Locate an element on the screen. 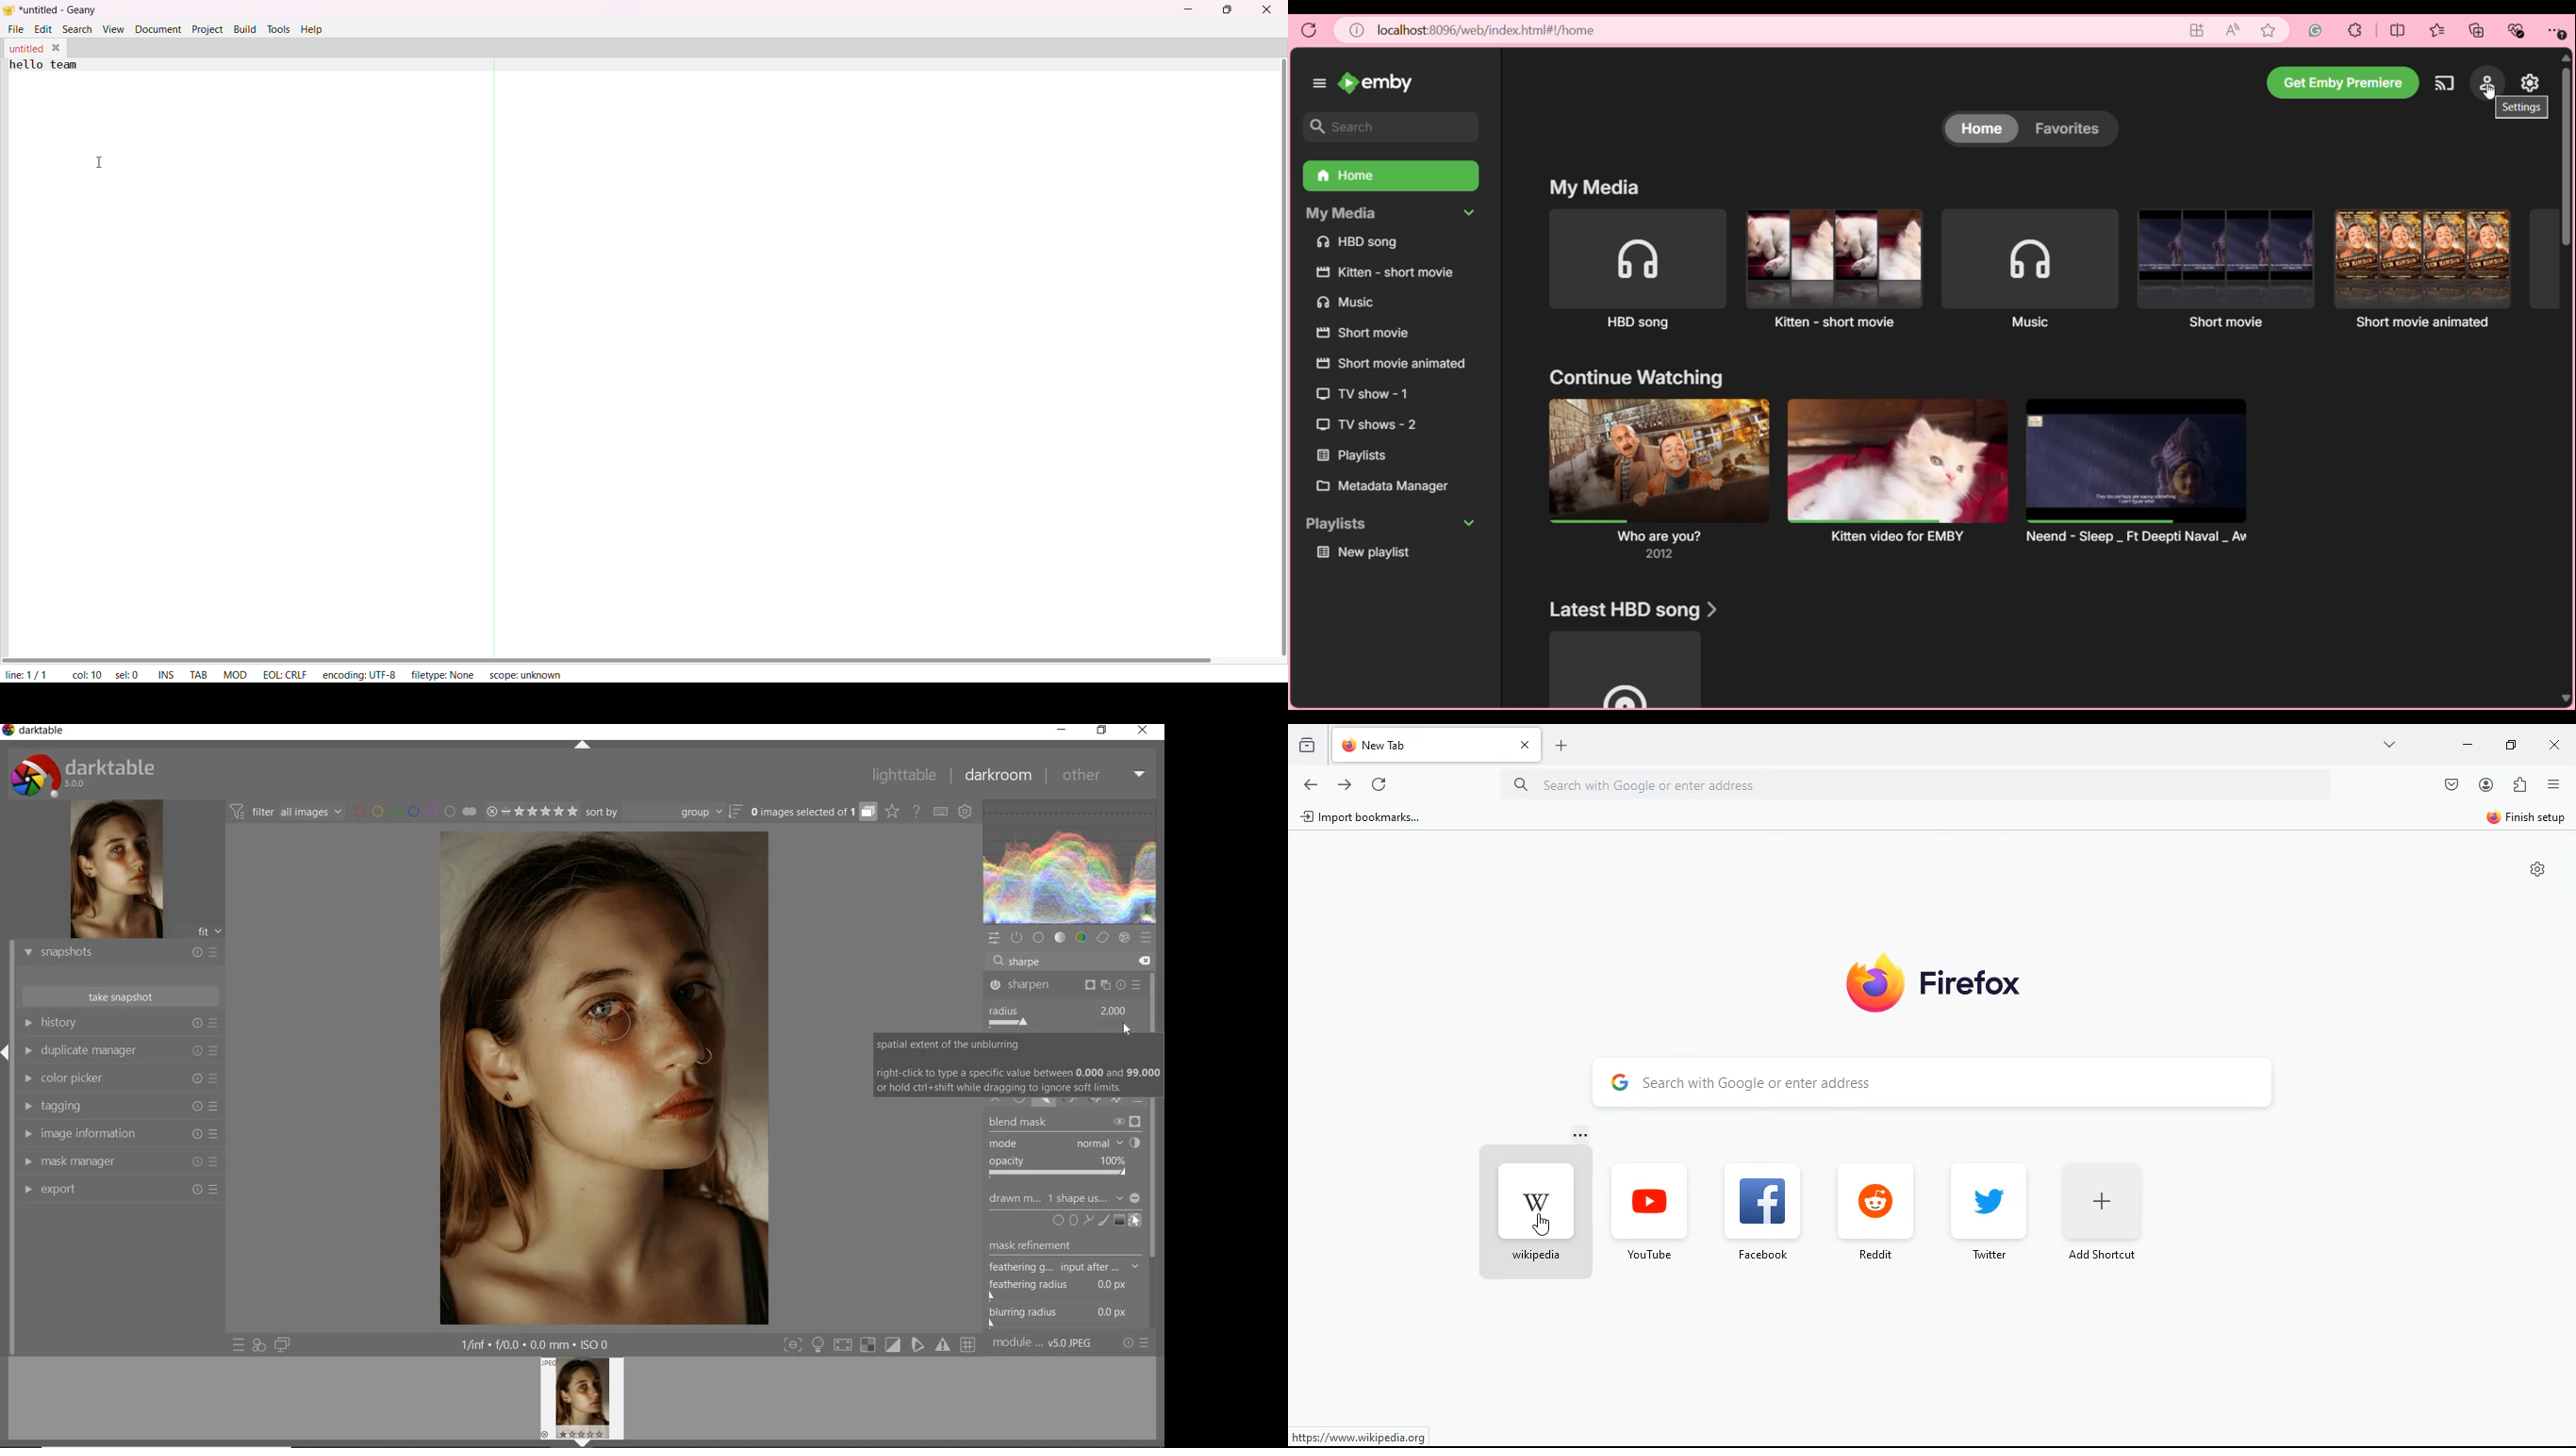  OFF is located at coordinates (998, 1098).